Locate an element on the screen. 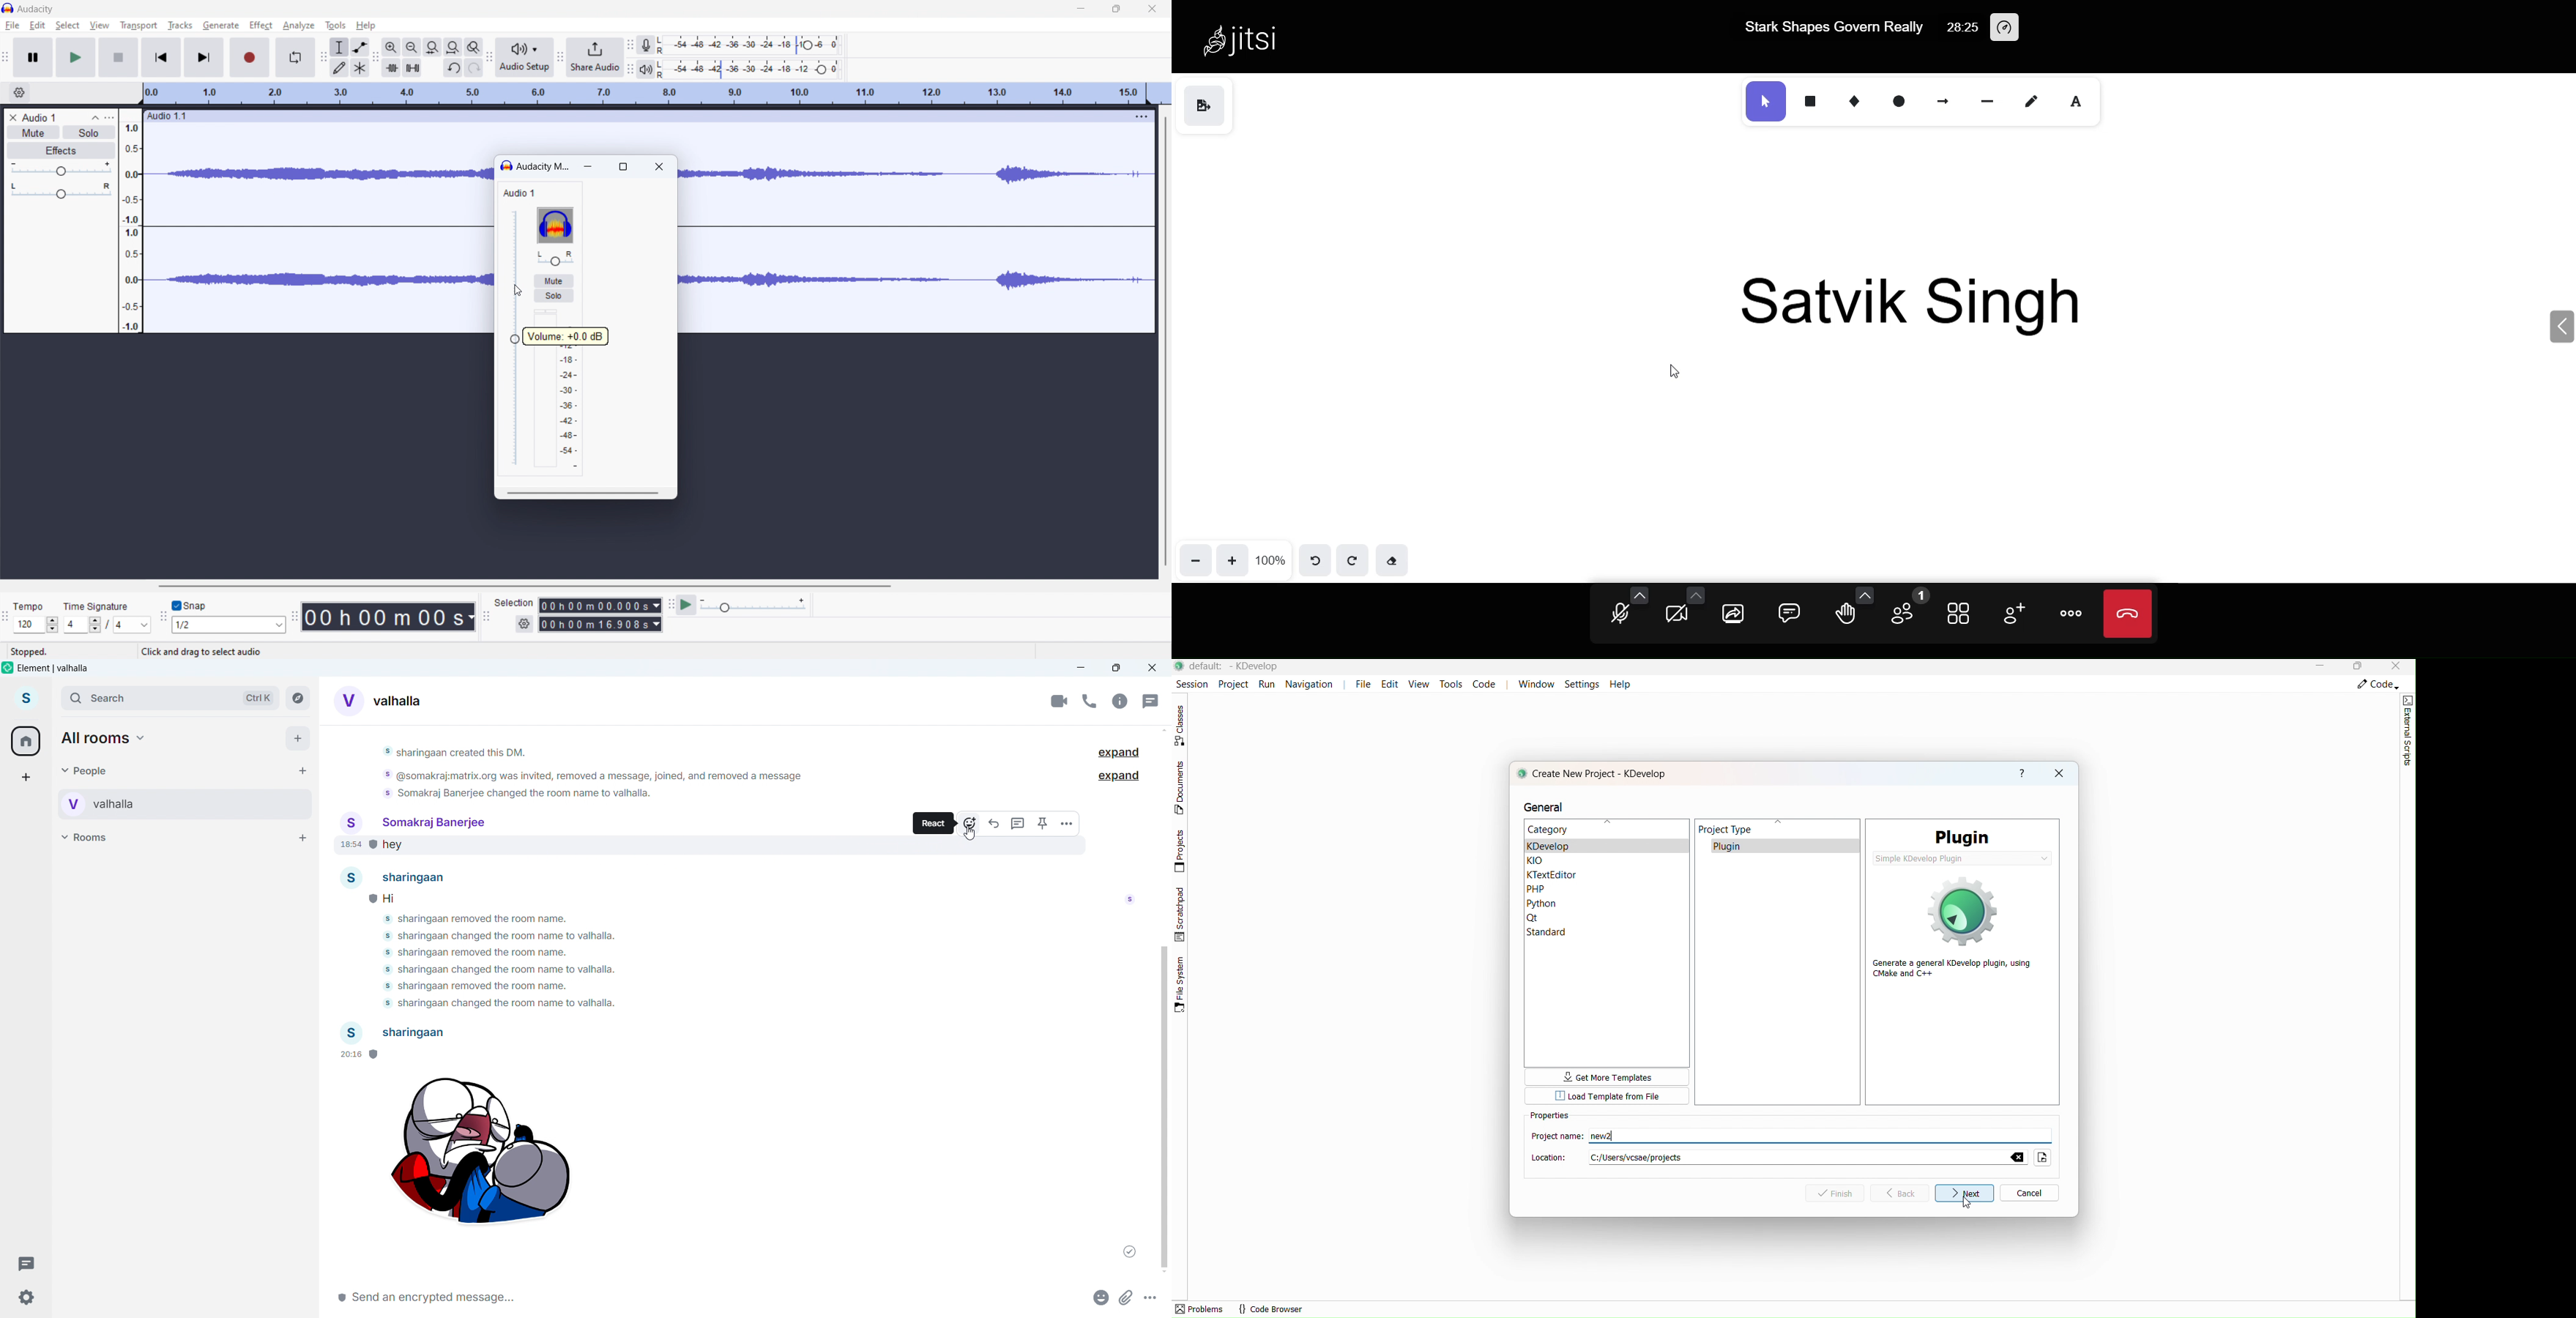  Emoji is located at coordinates (1098, 1297).